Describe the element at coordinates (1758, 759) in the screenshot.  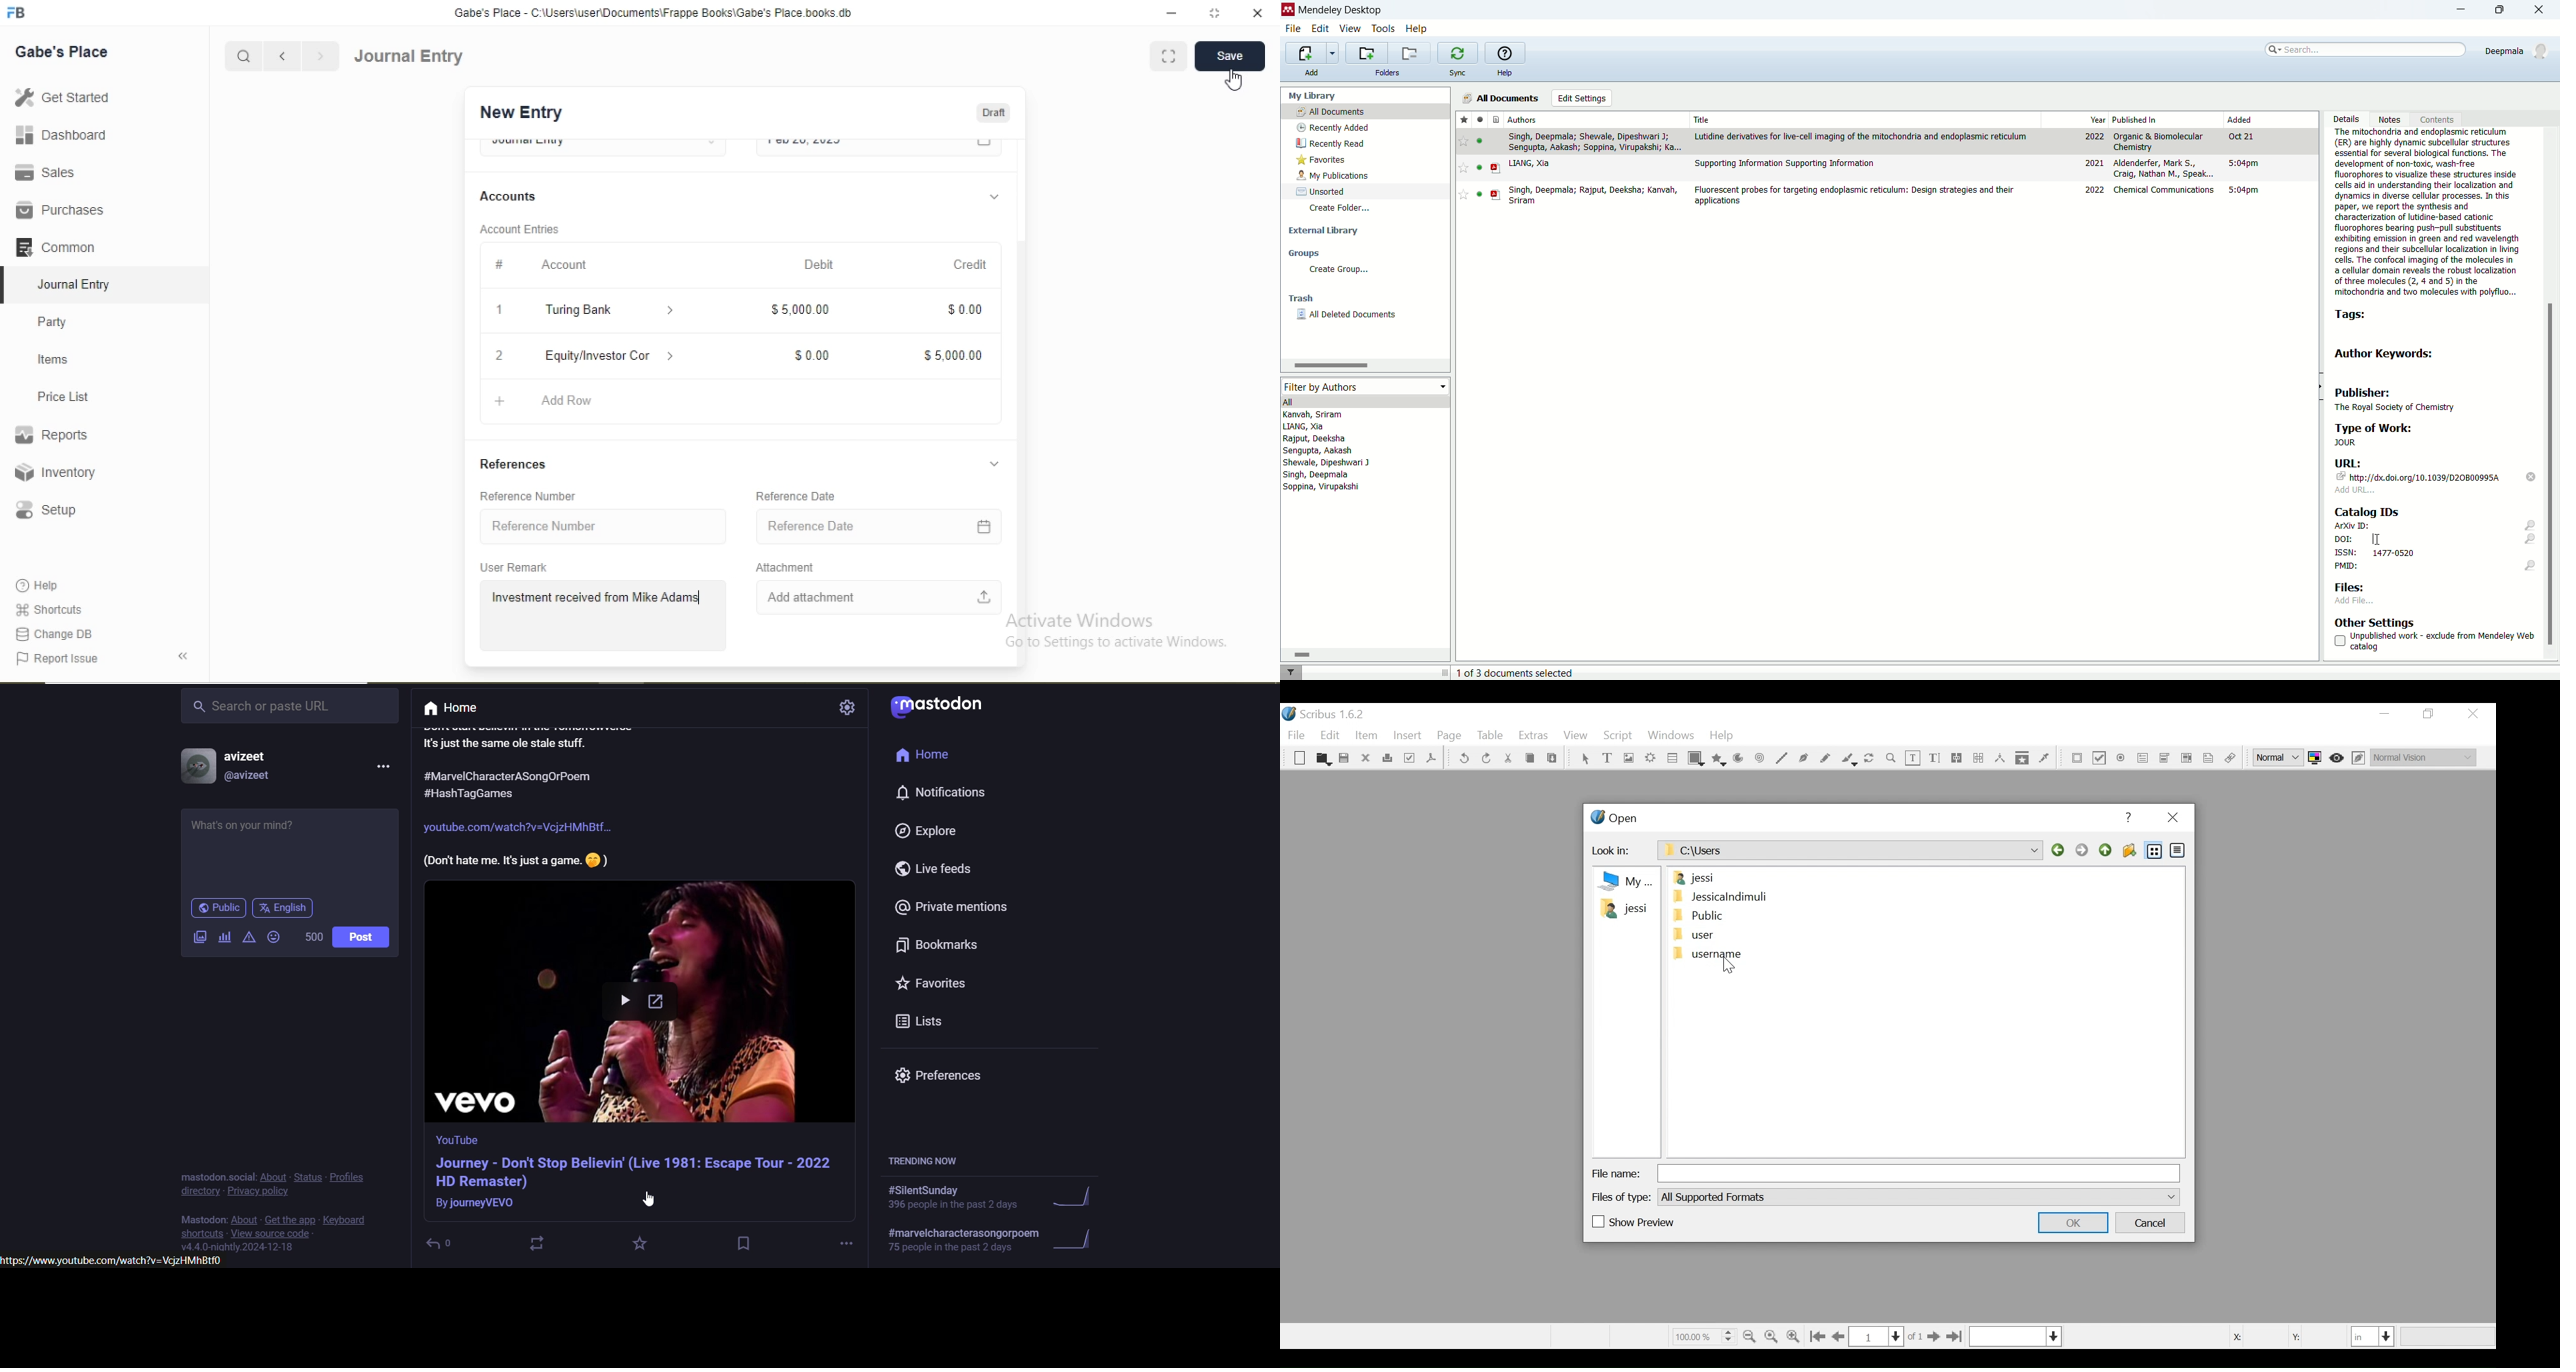
I see `Spiral ` at that location.